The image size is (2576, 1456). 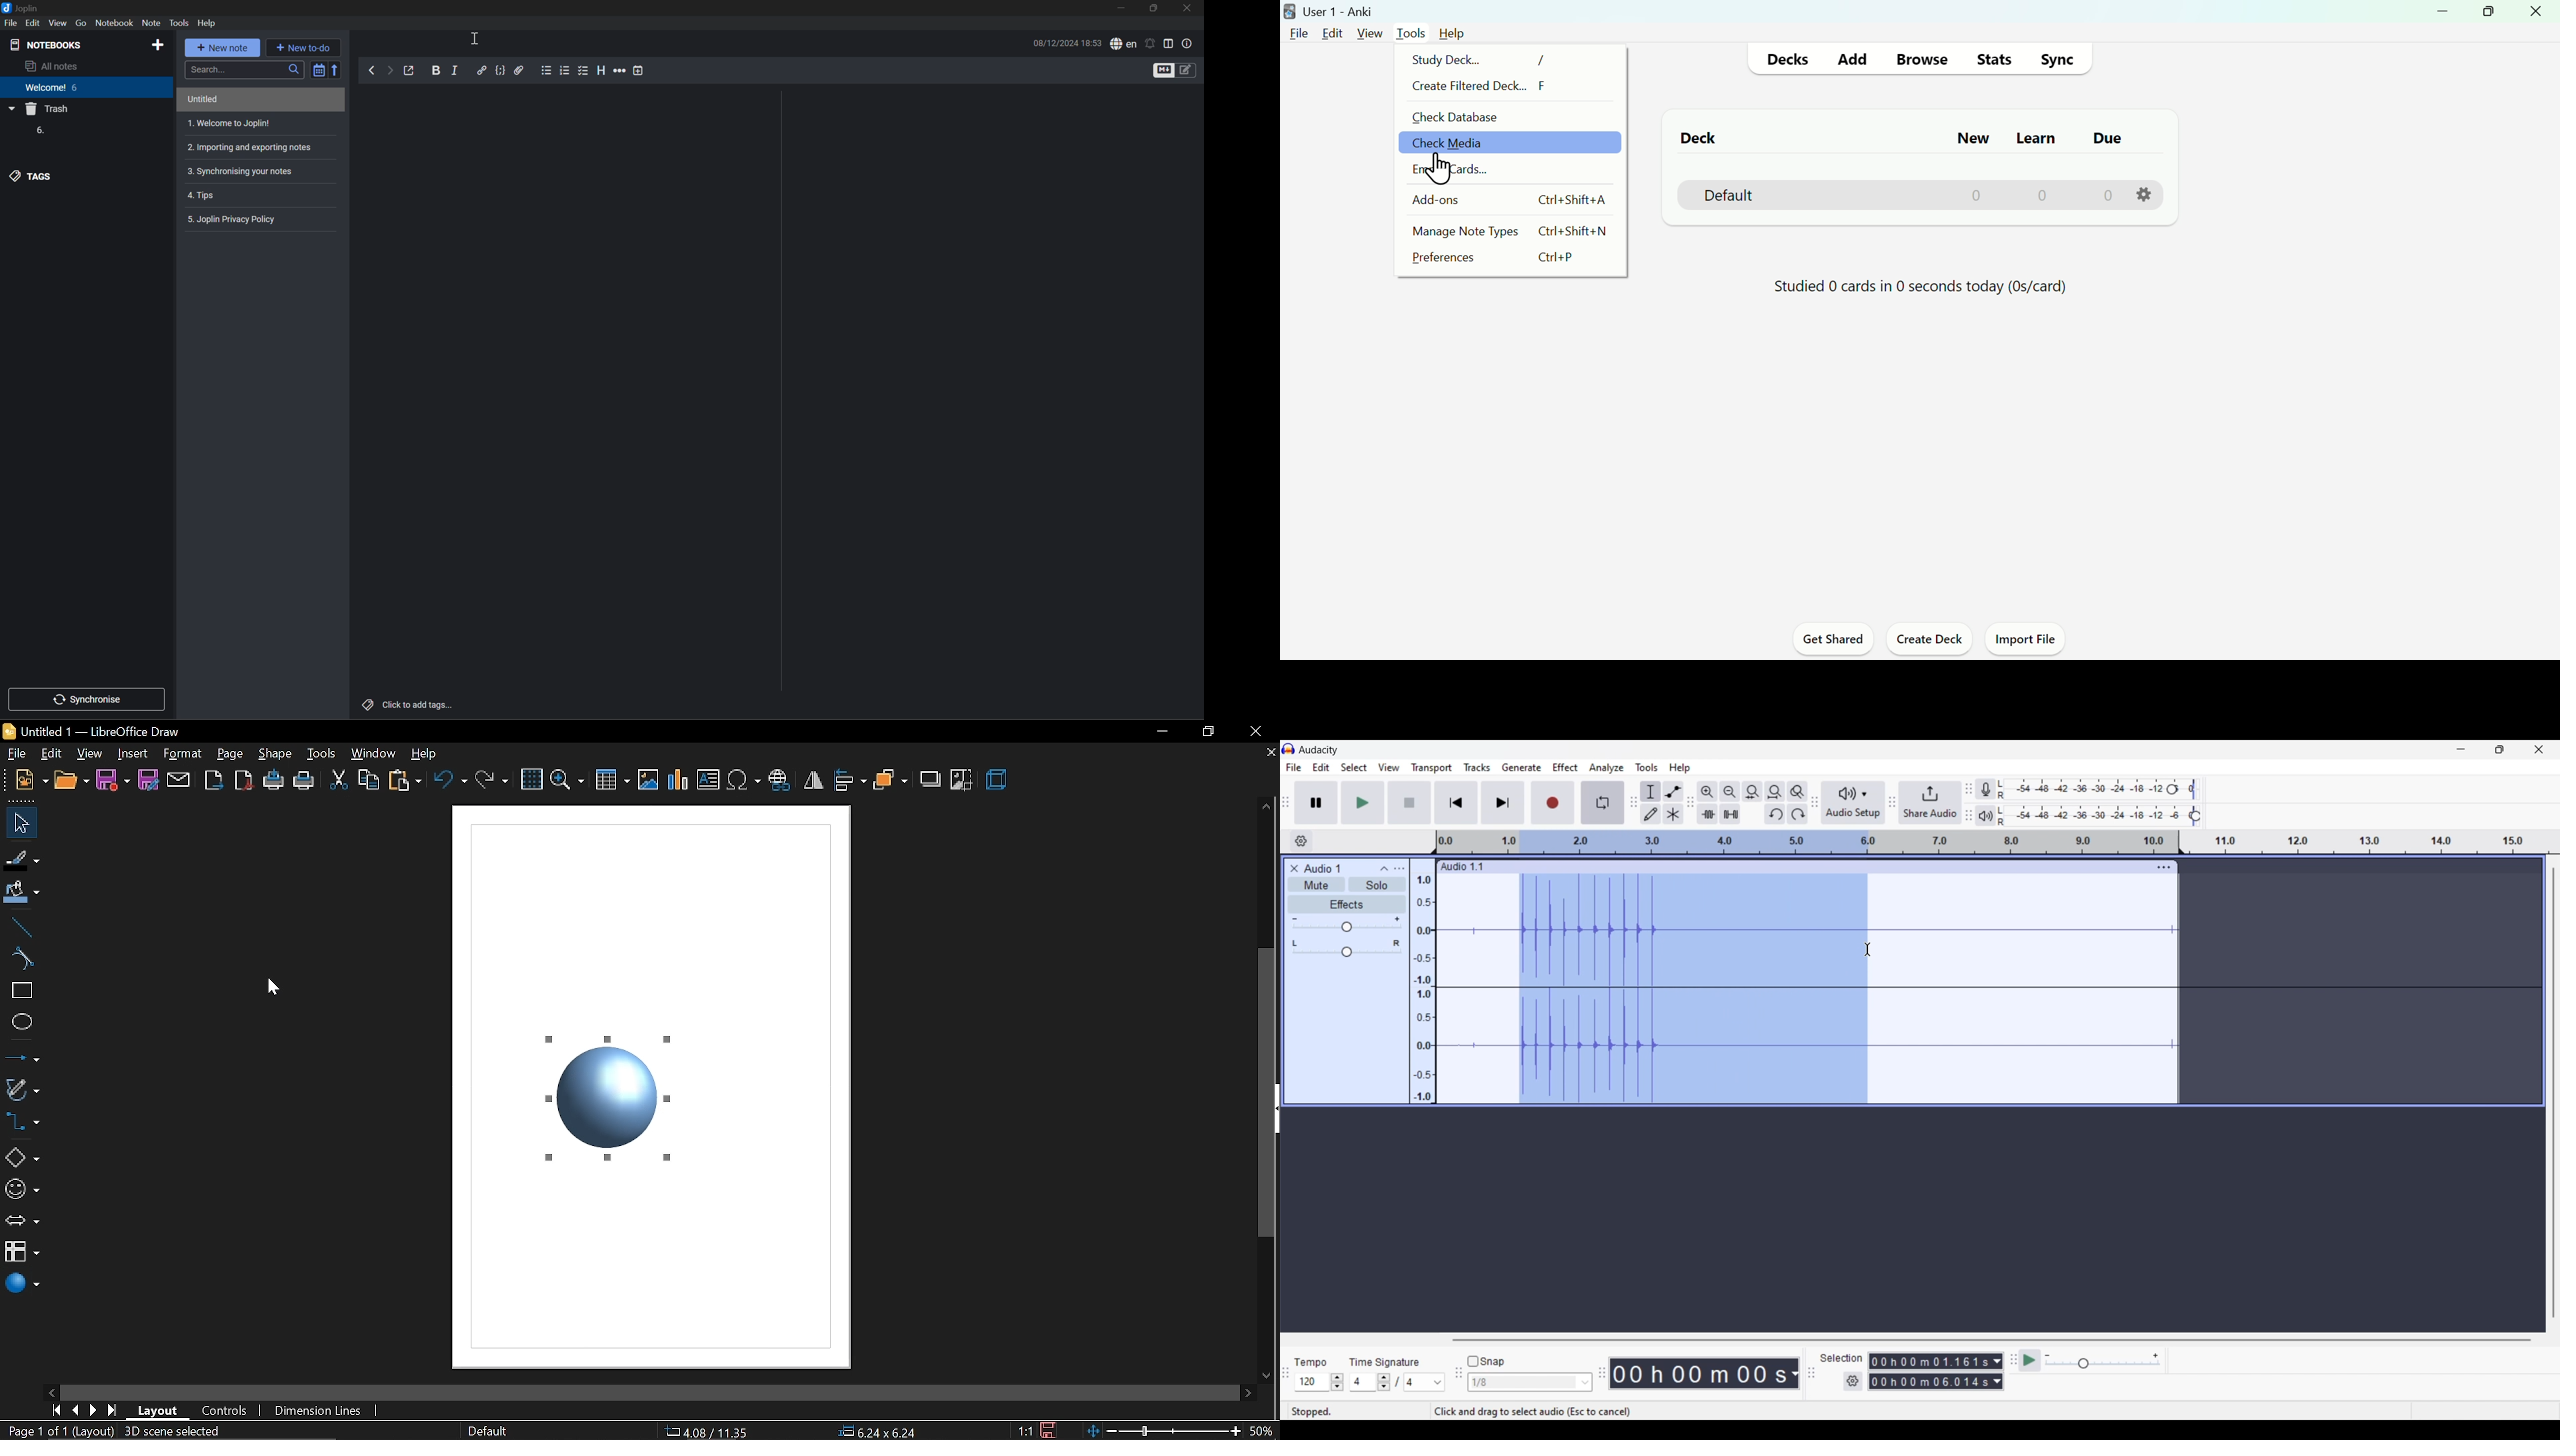 I want to click on page style, so click(x=494, y=1431).